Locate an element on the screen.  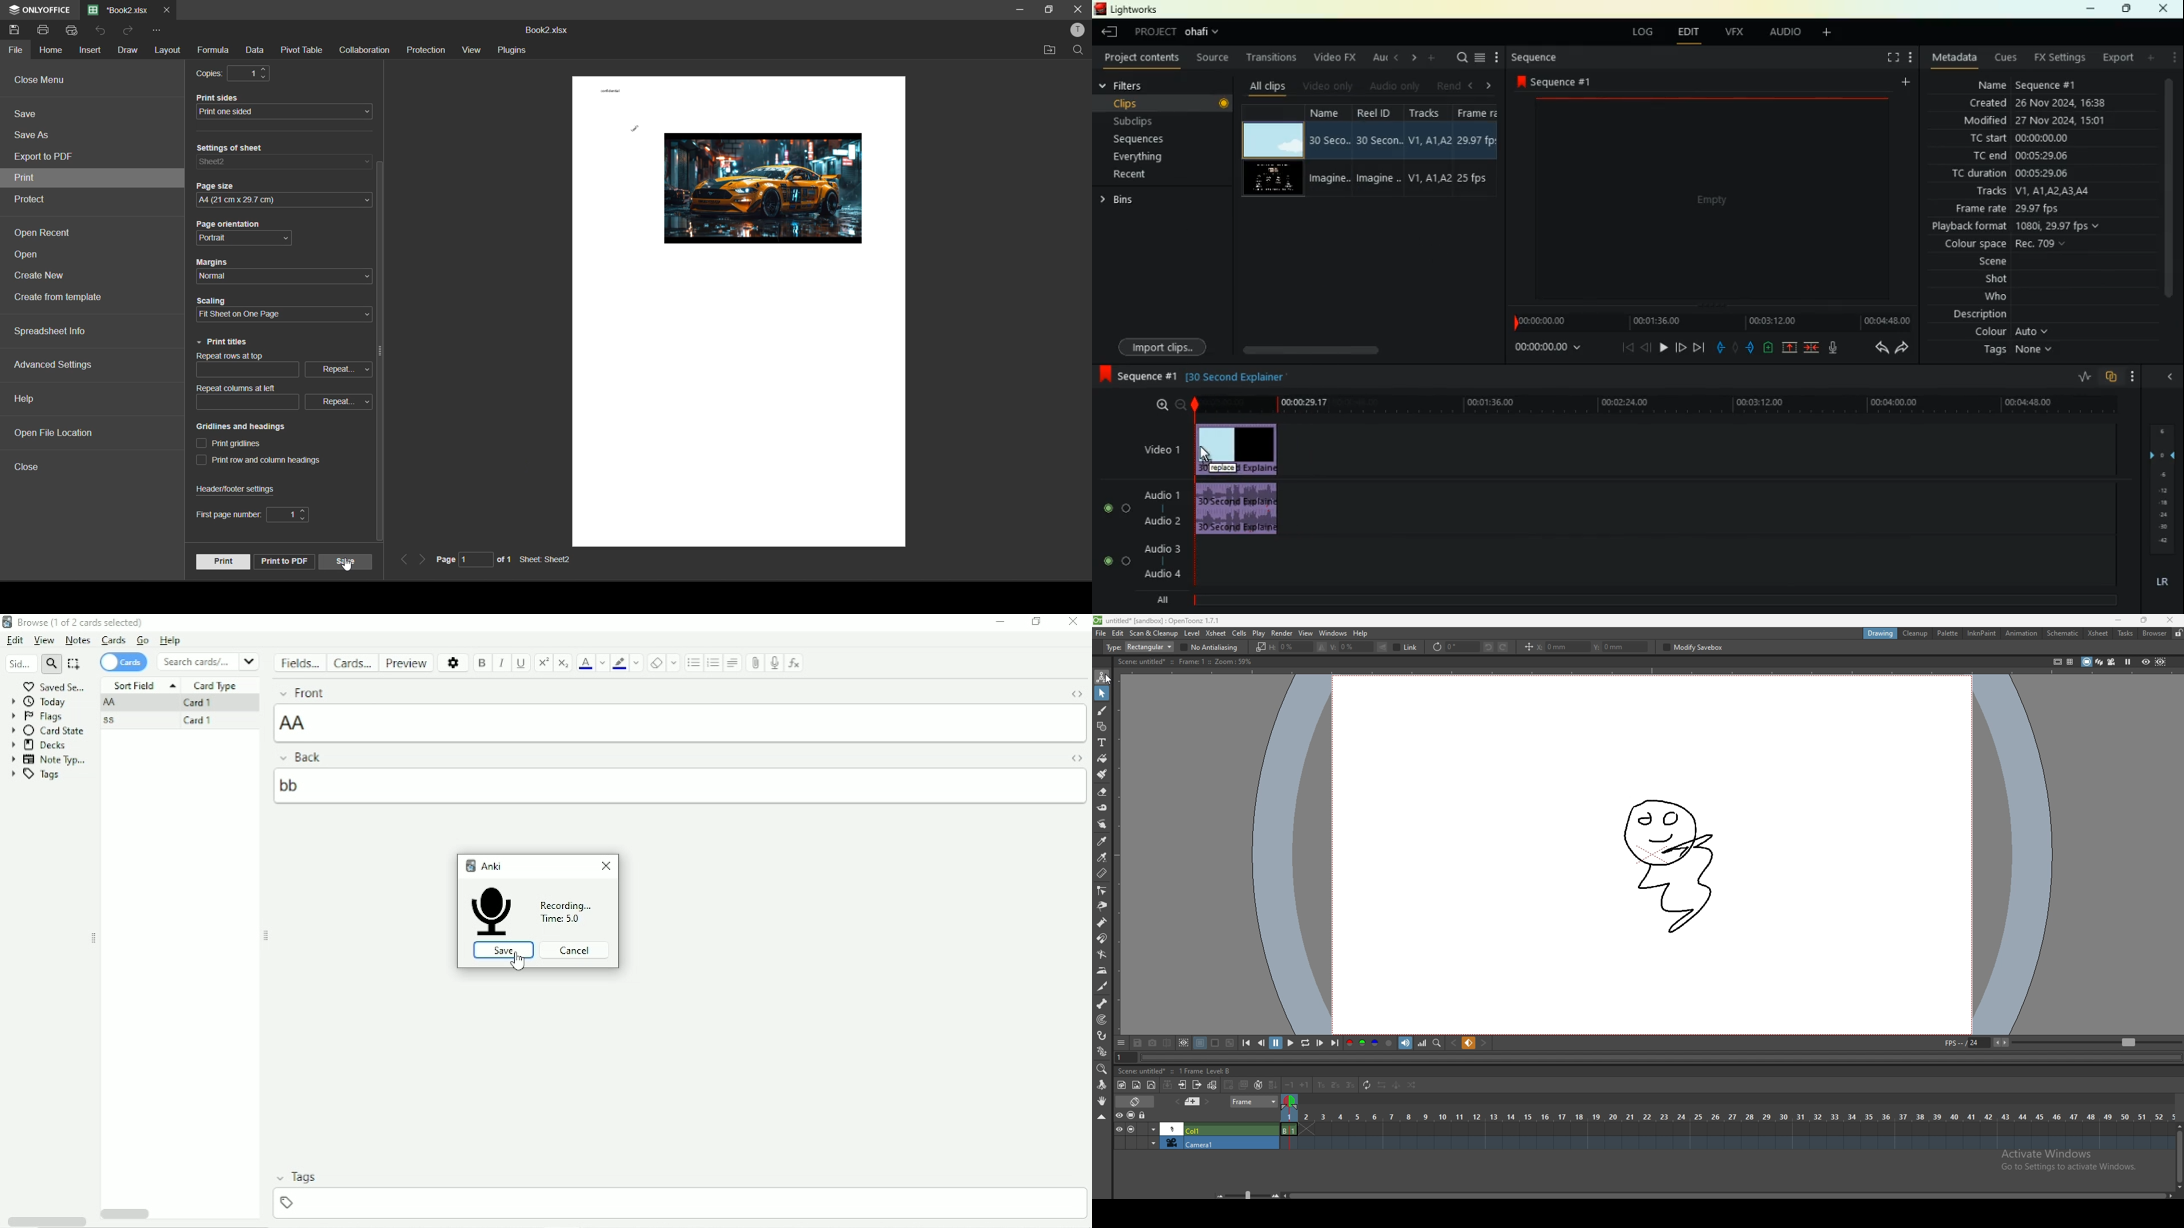
Mic is located at coordinates (488, 911).